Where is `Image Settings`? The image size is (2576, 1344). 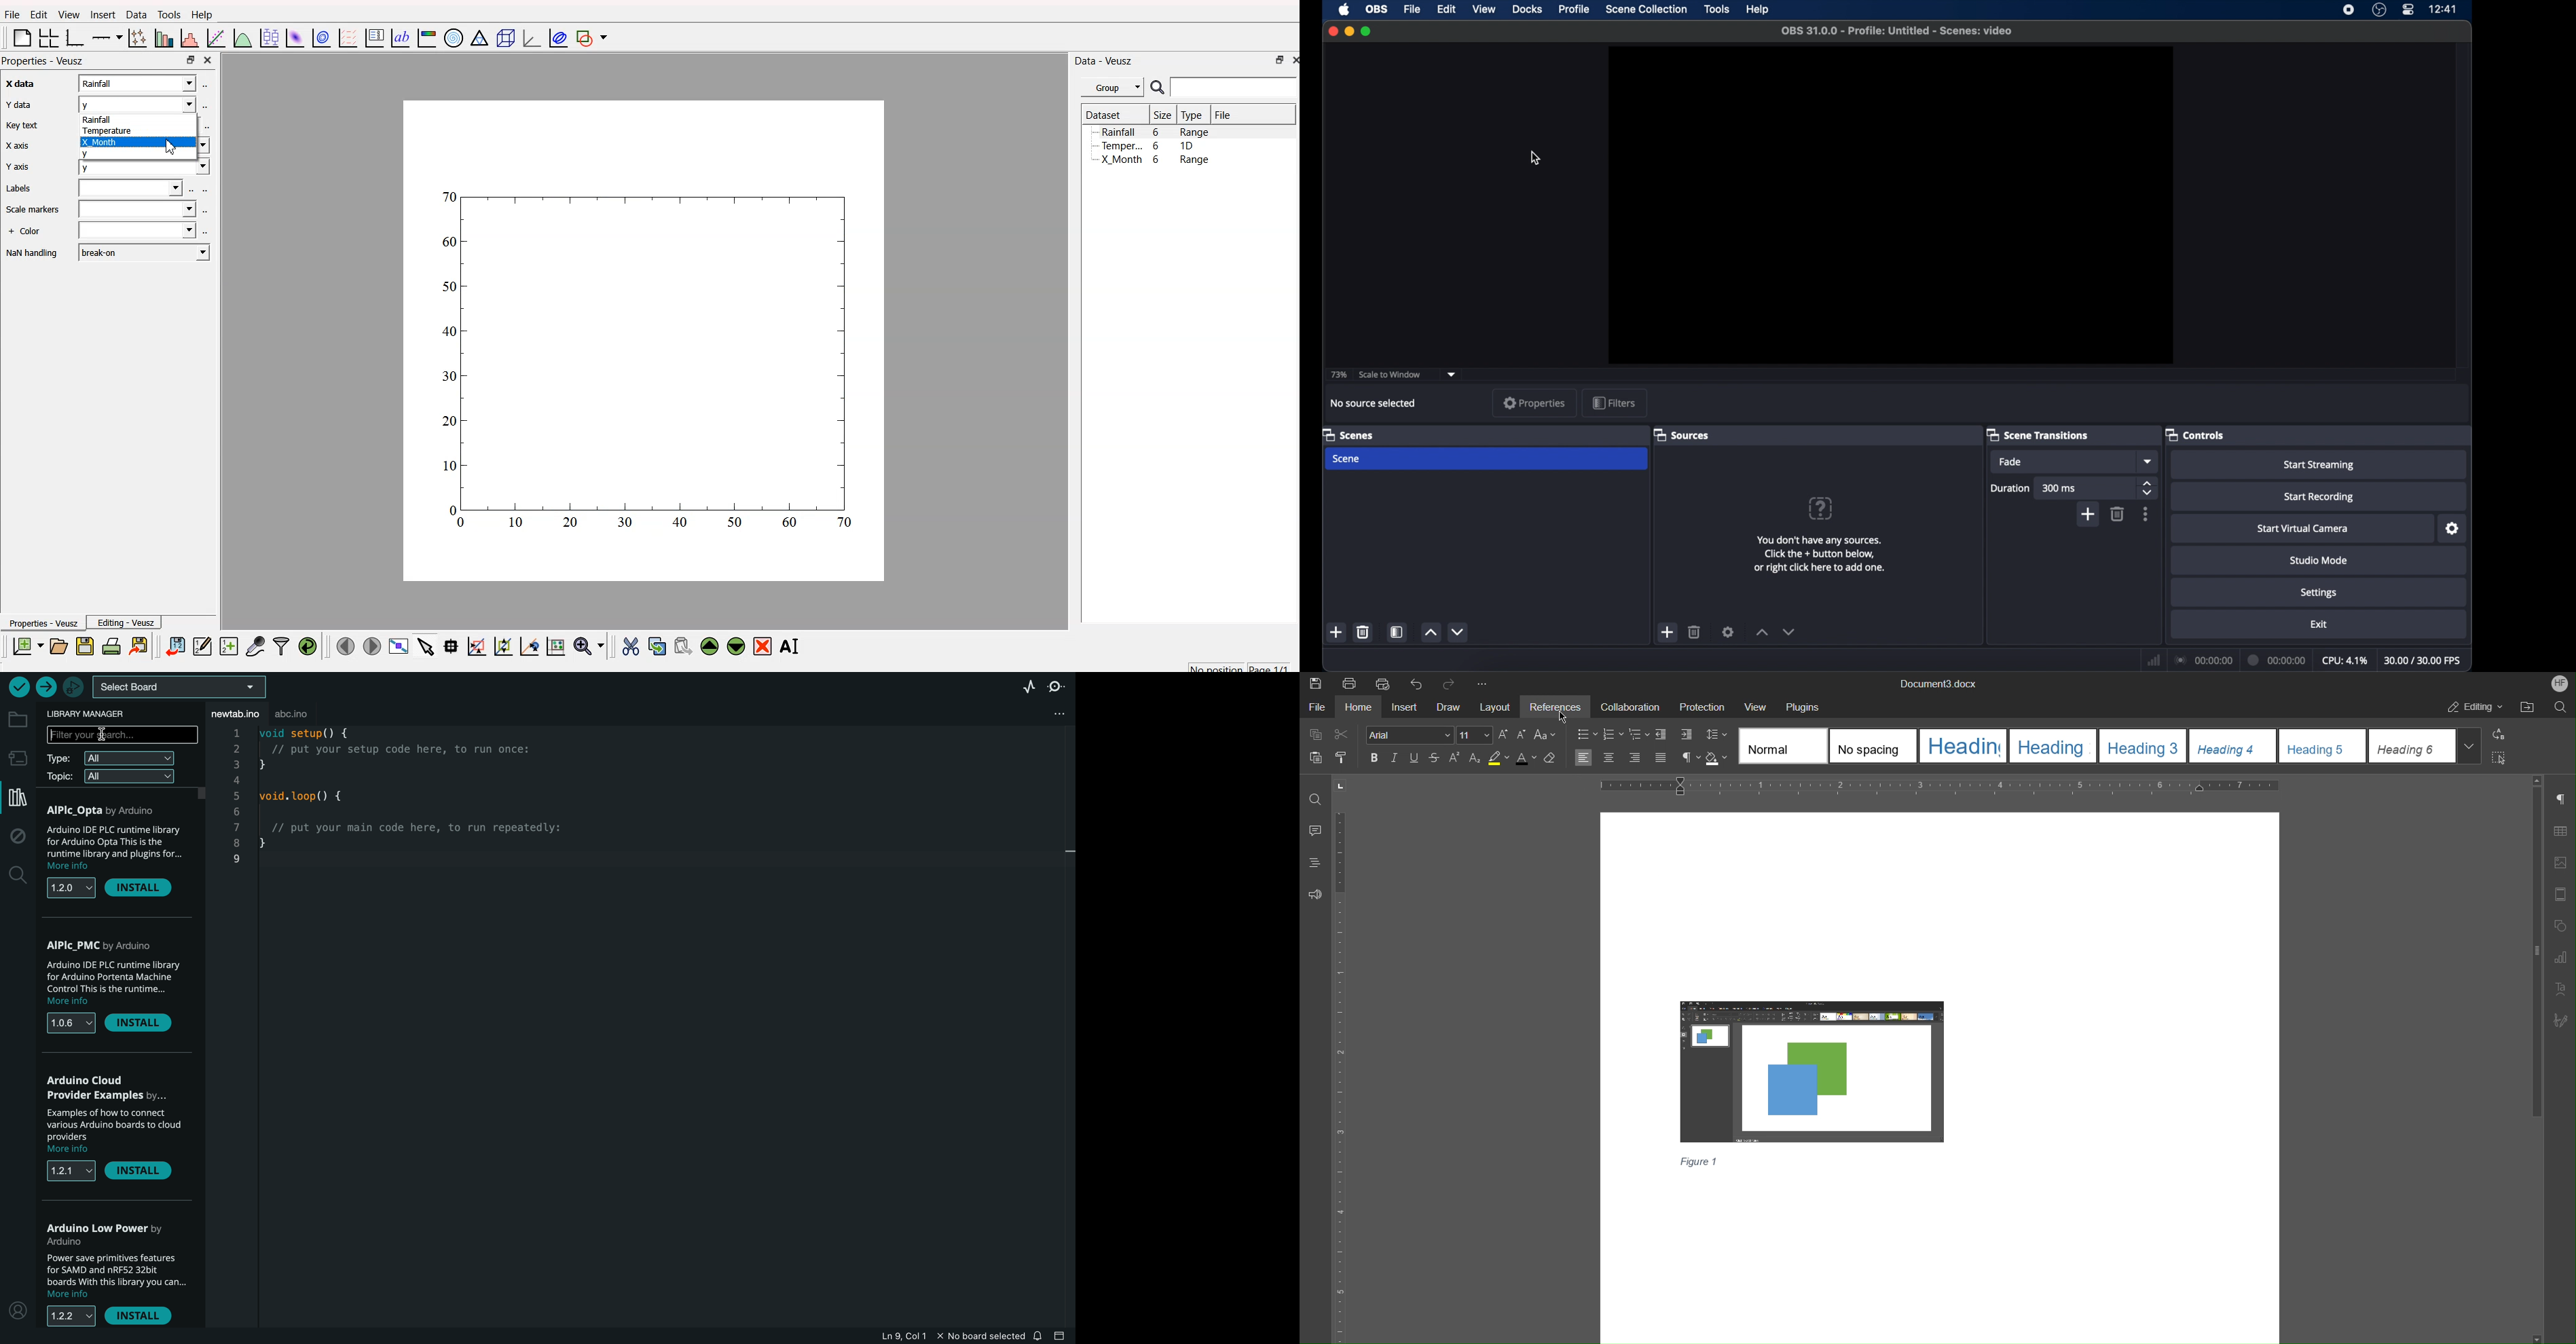 Image Settings is located at coordinates (2560, 865).